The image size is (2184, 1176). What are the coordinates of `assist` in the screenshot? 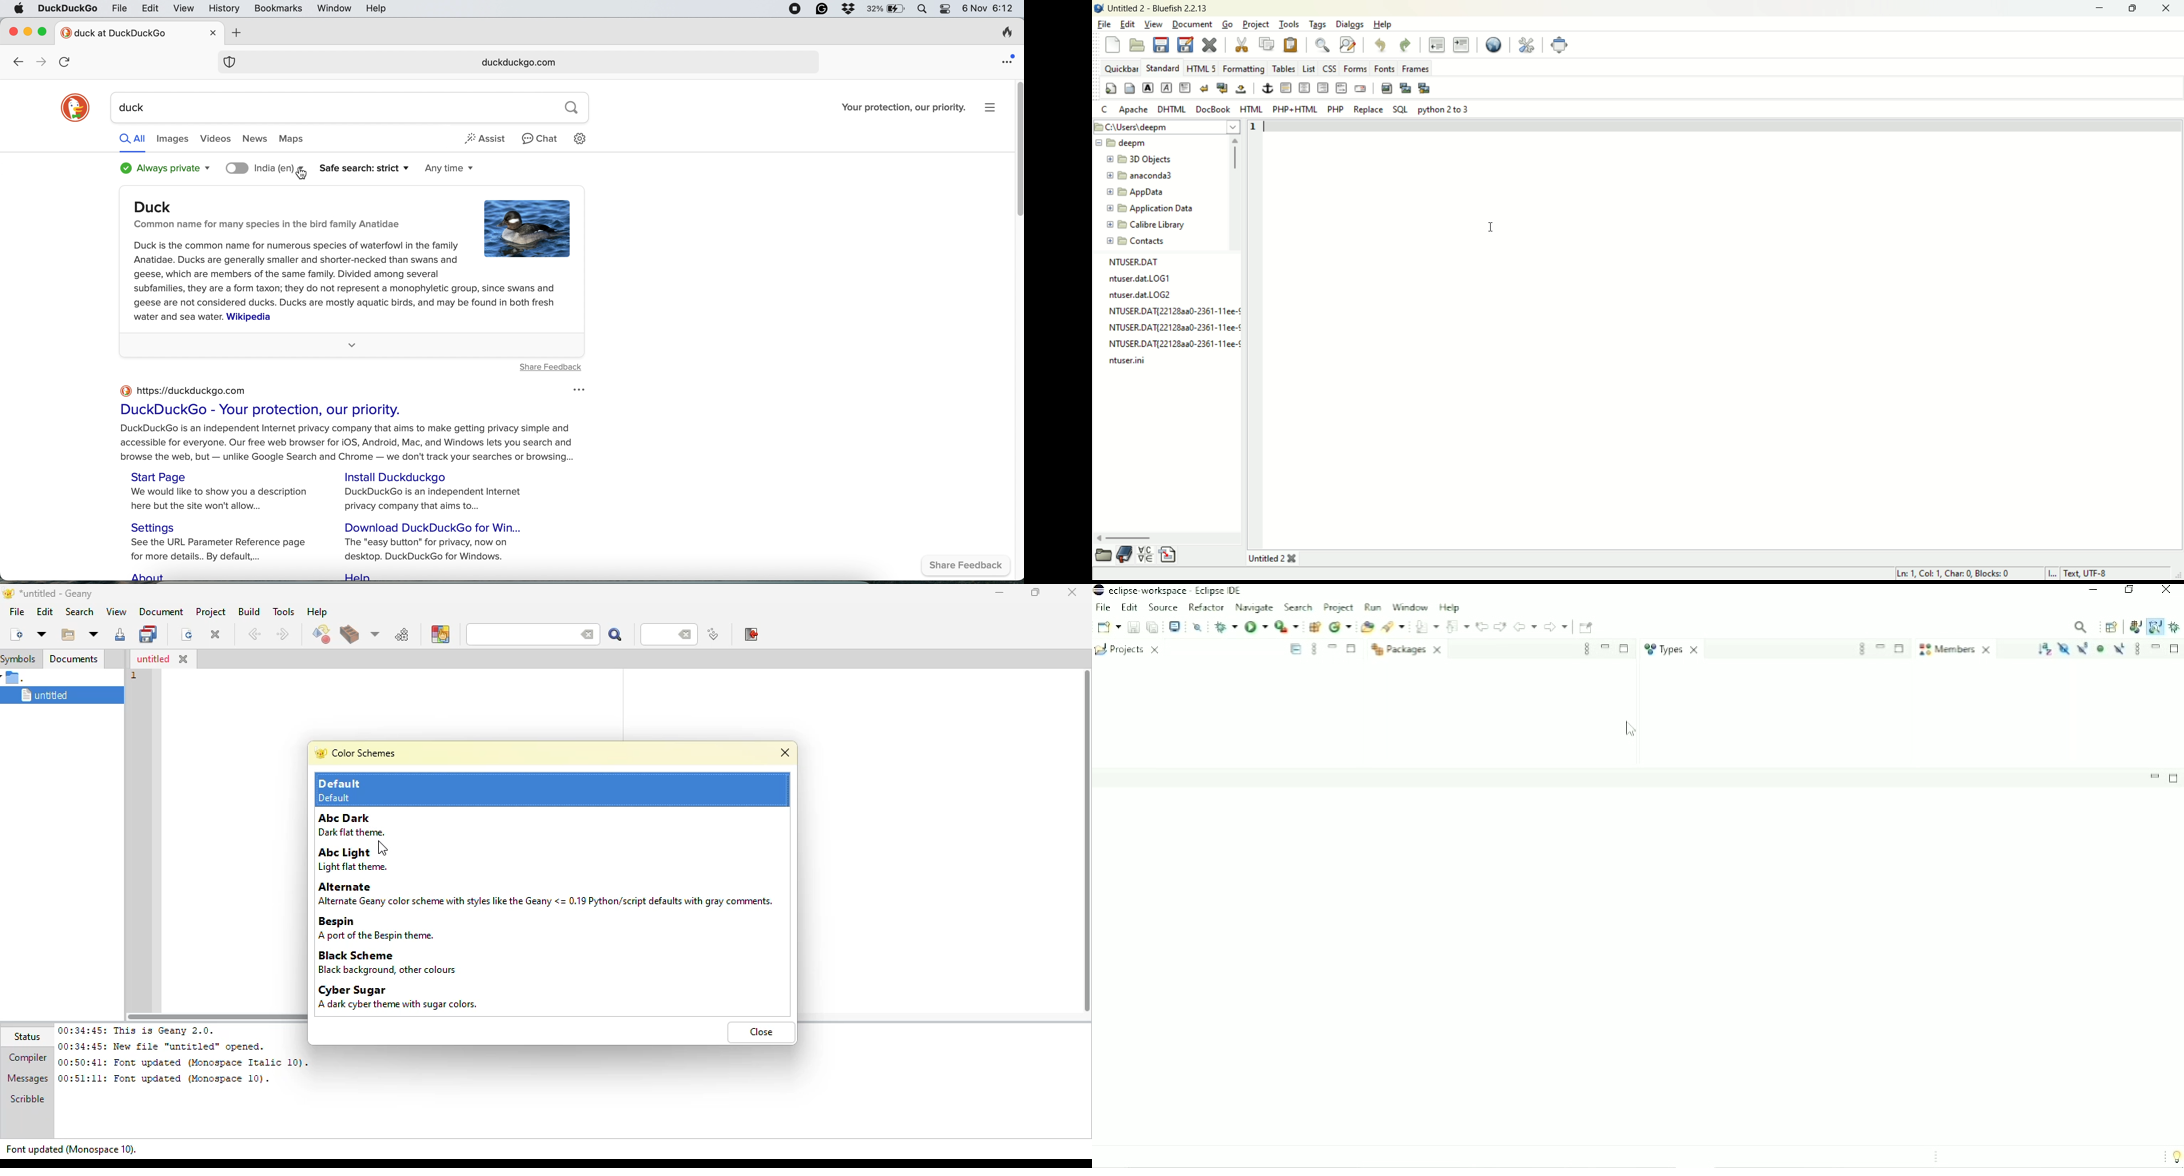 It's located at (487, 138).